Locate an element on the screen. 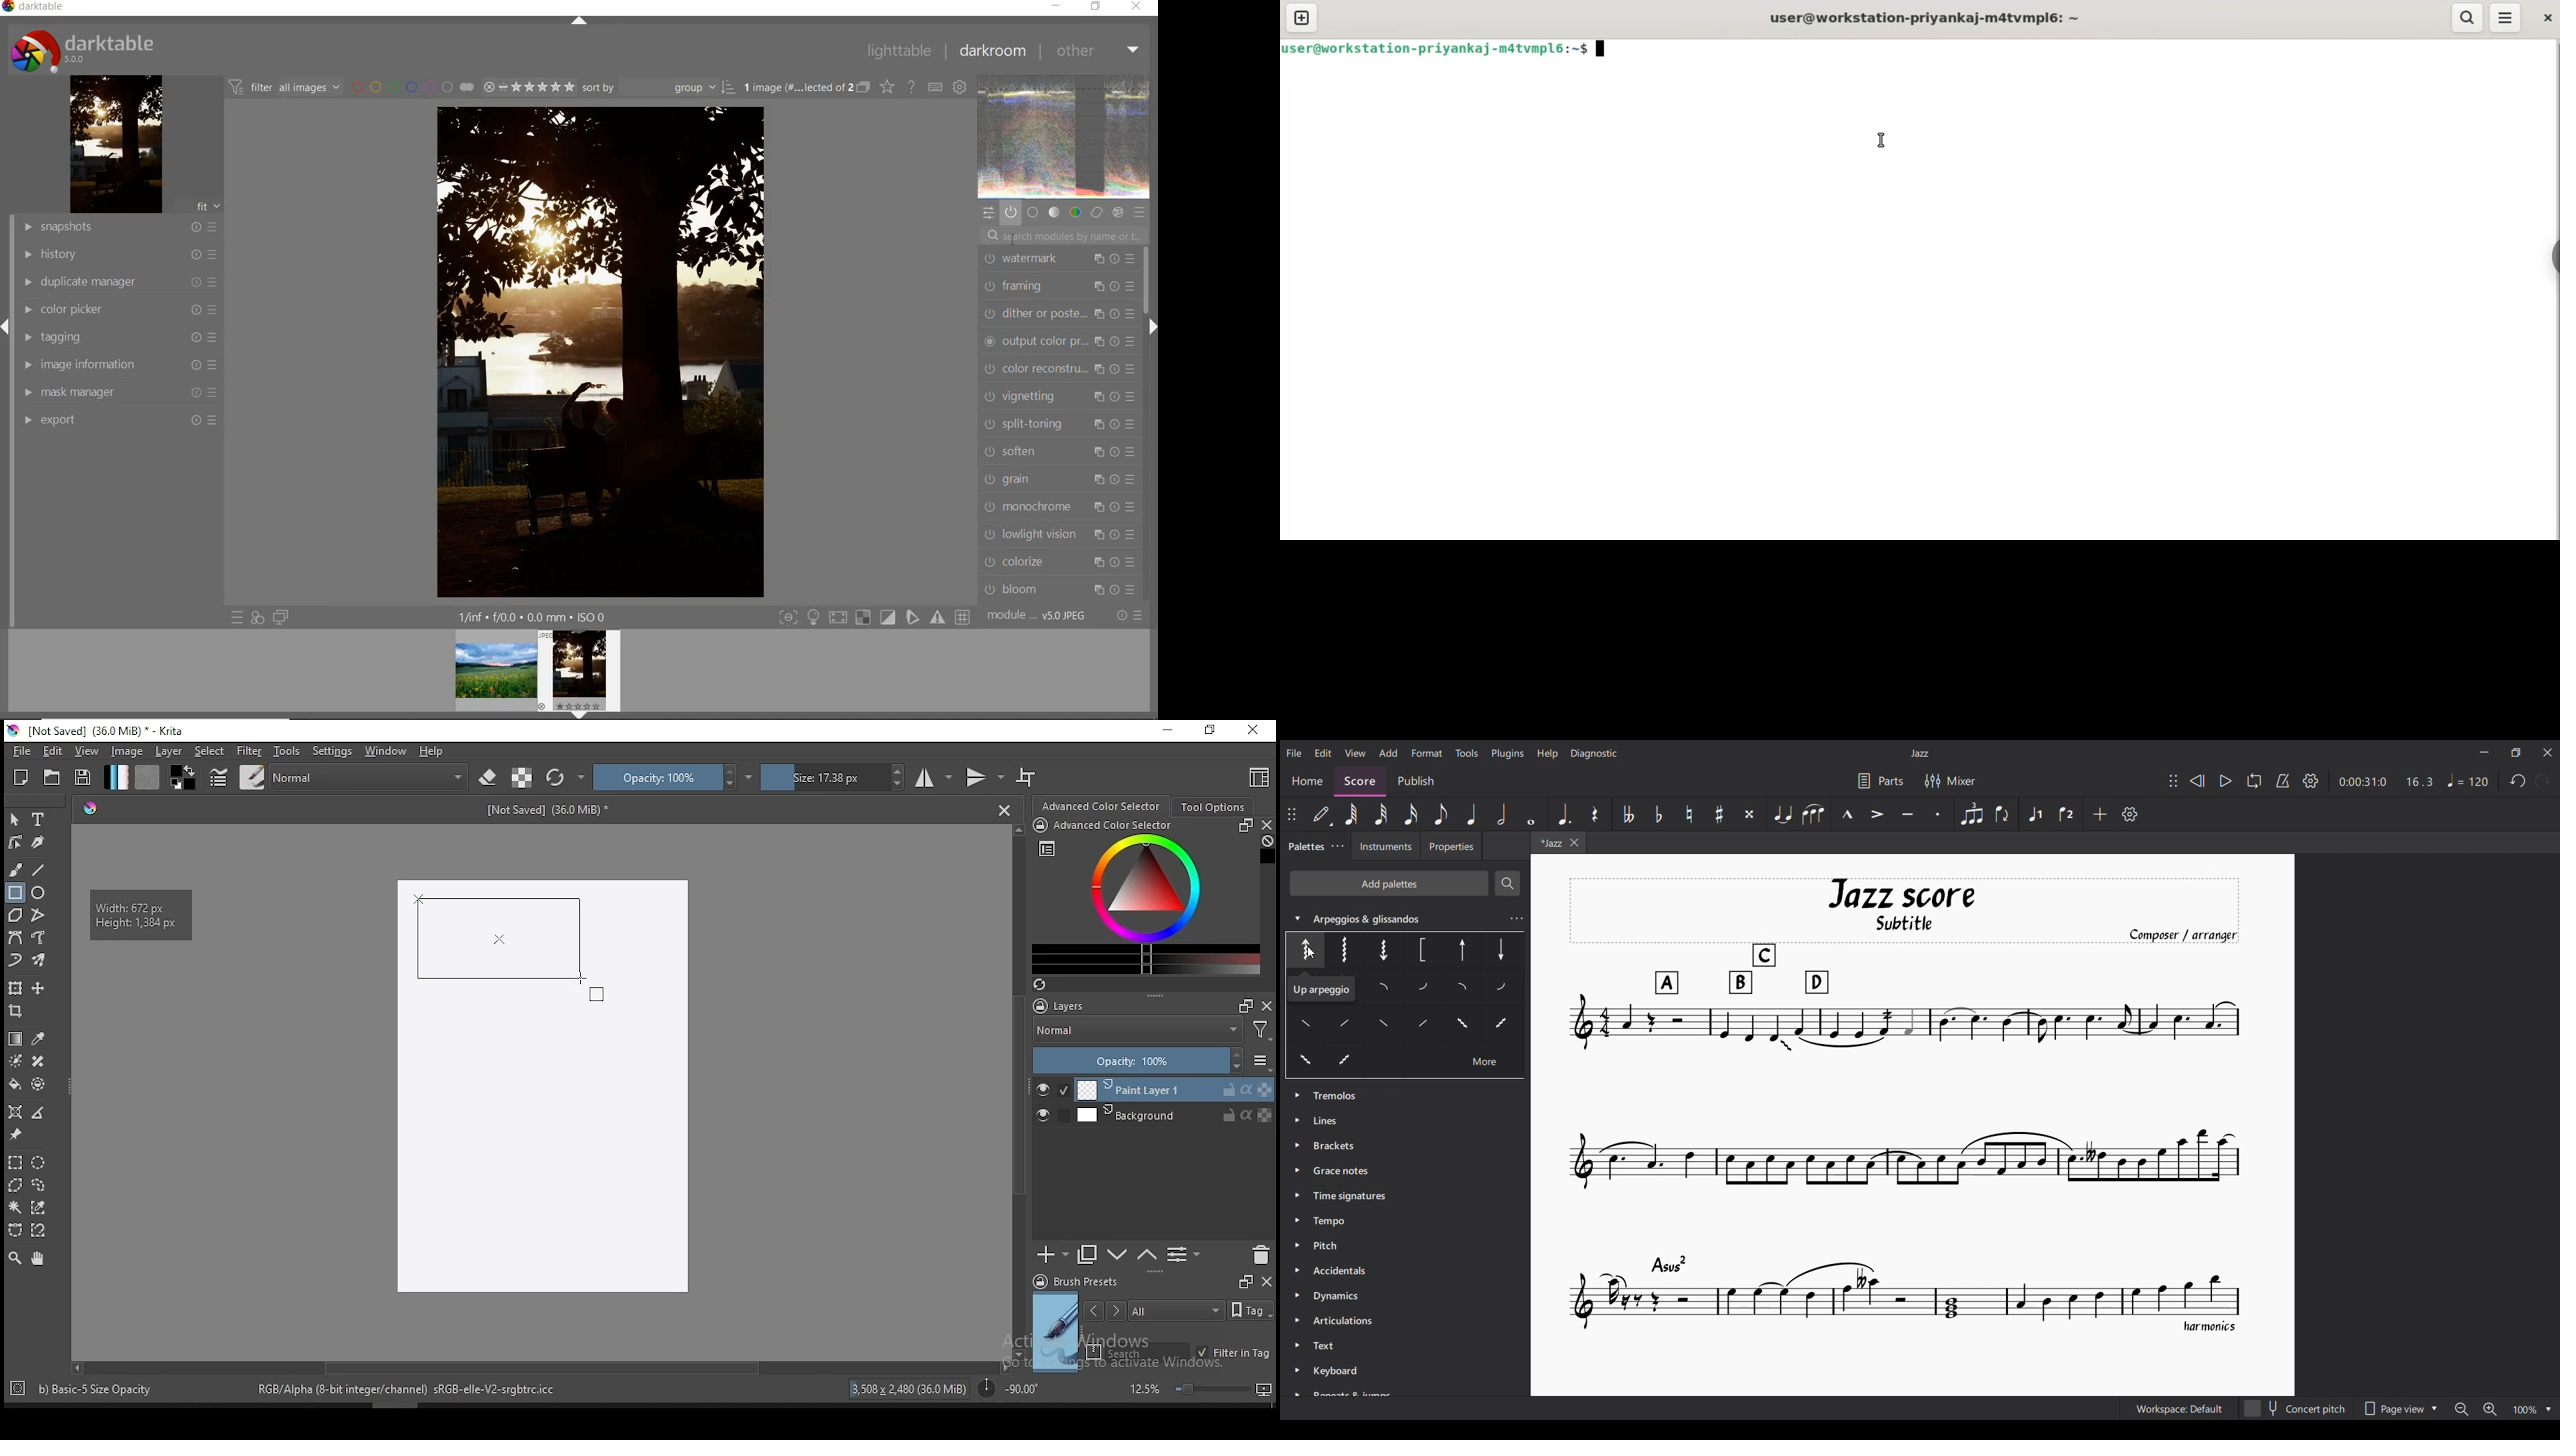 The height and width of the screenshot is (1456, 2576). mask manager is located at coordinates (119, 394).